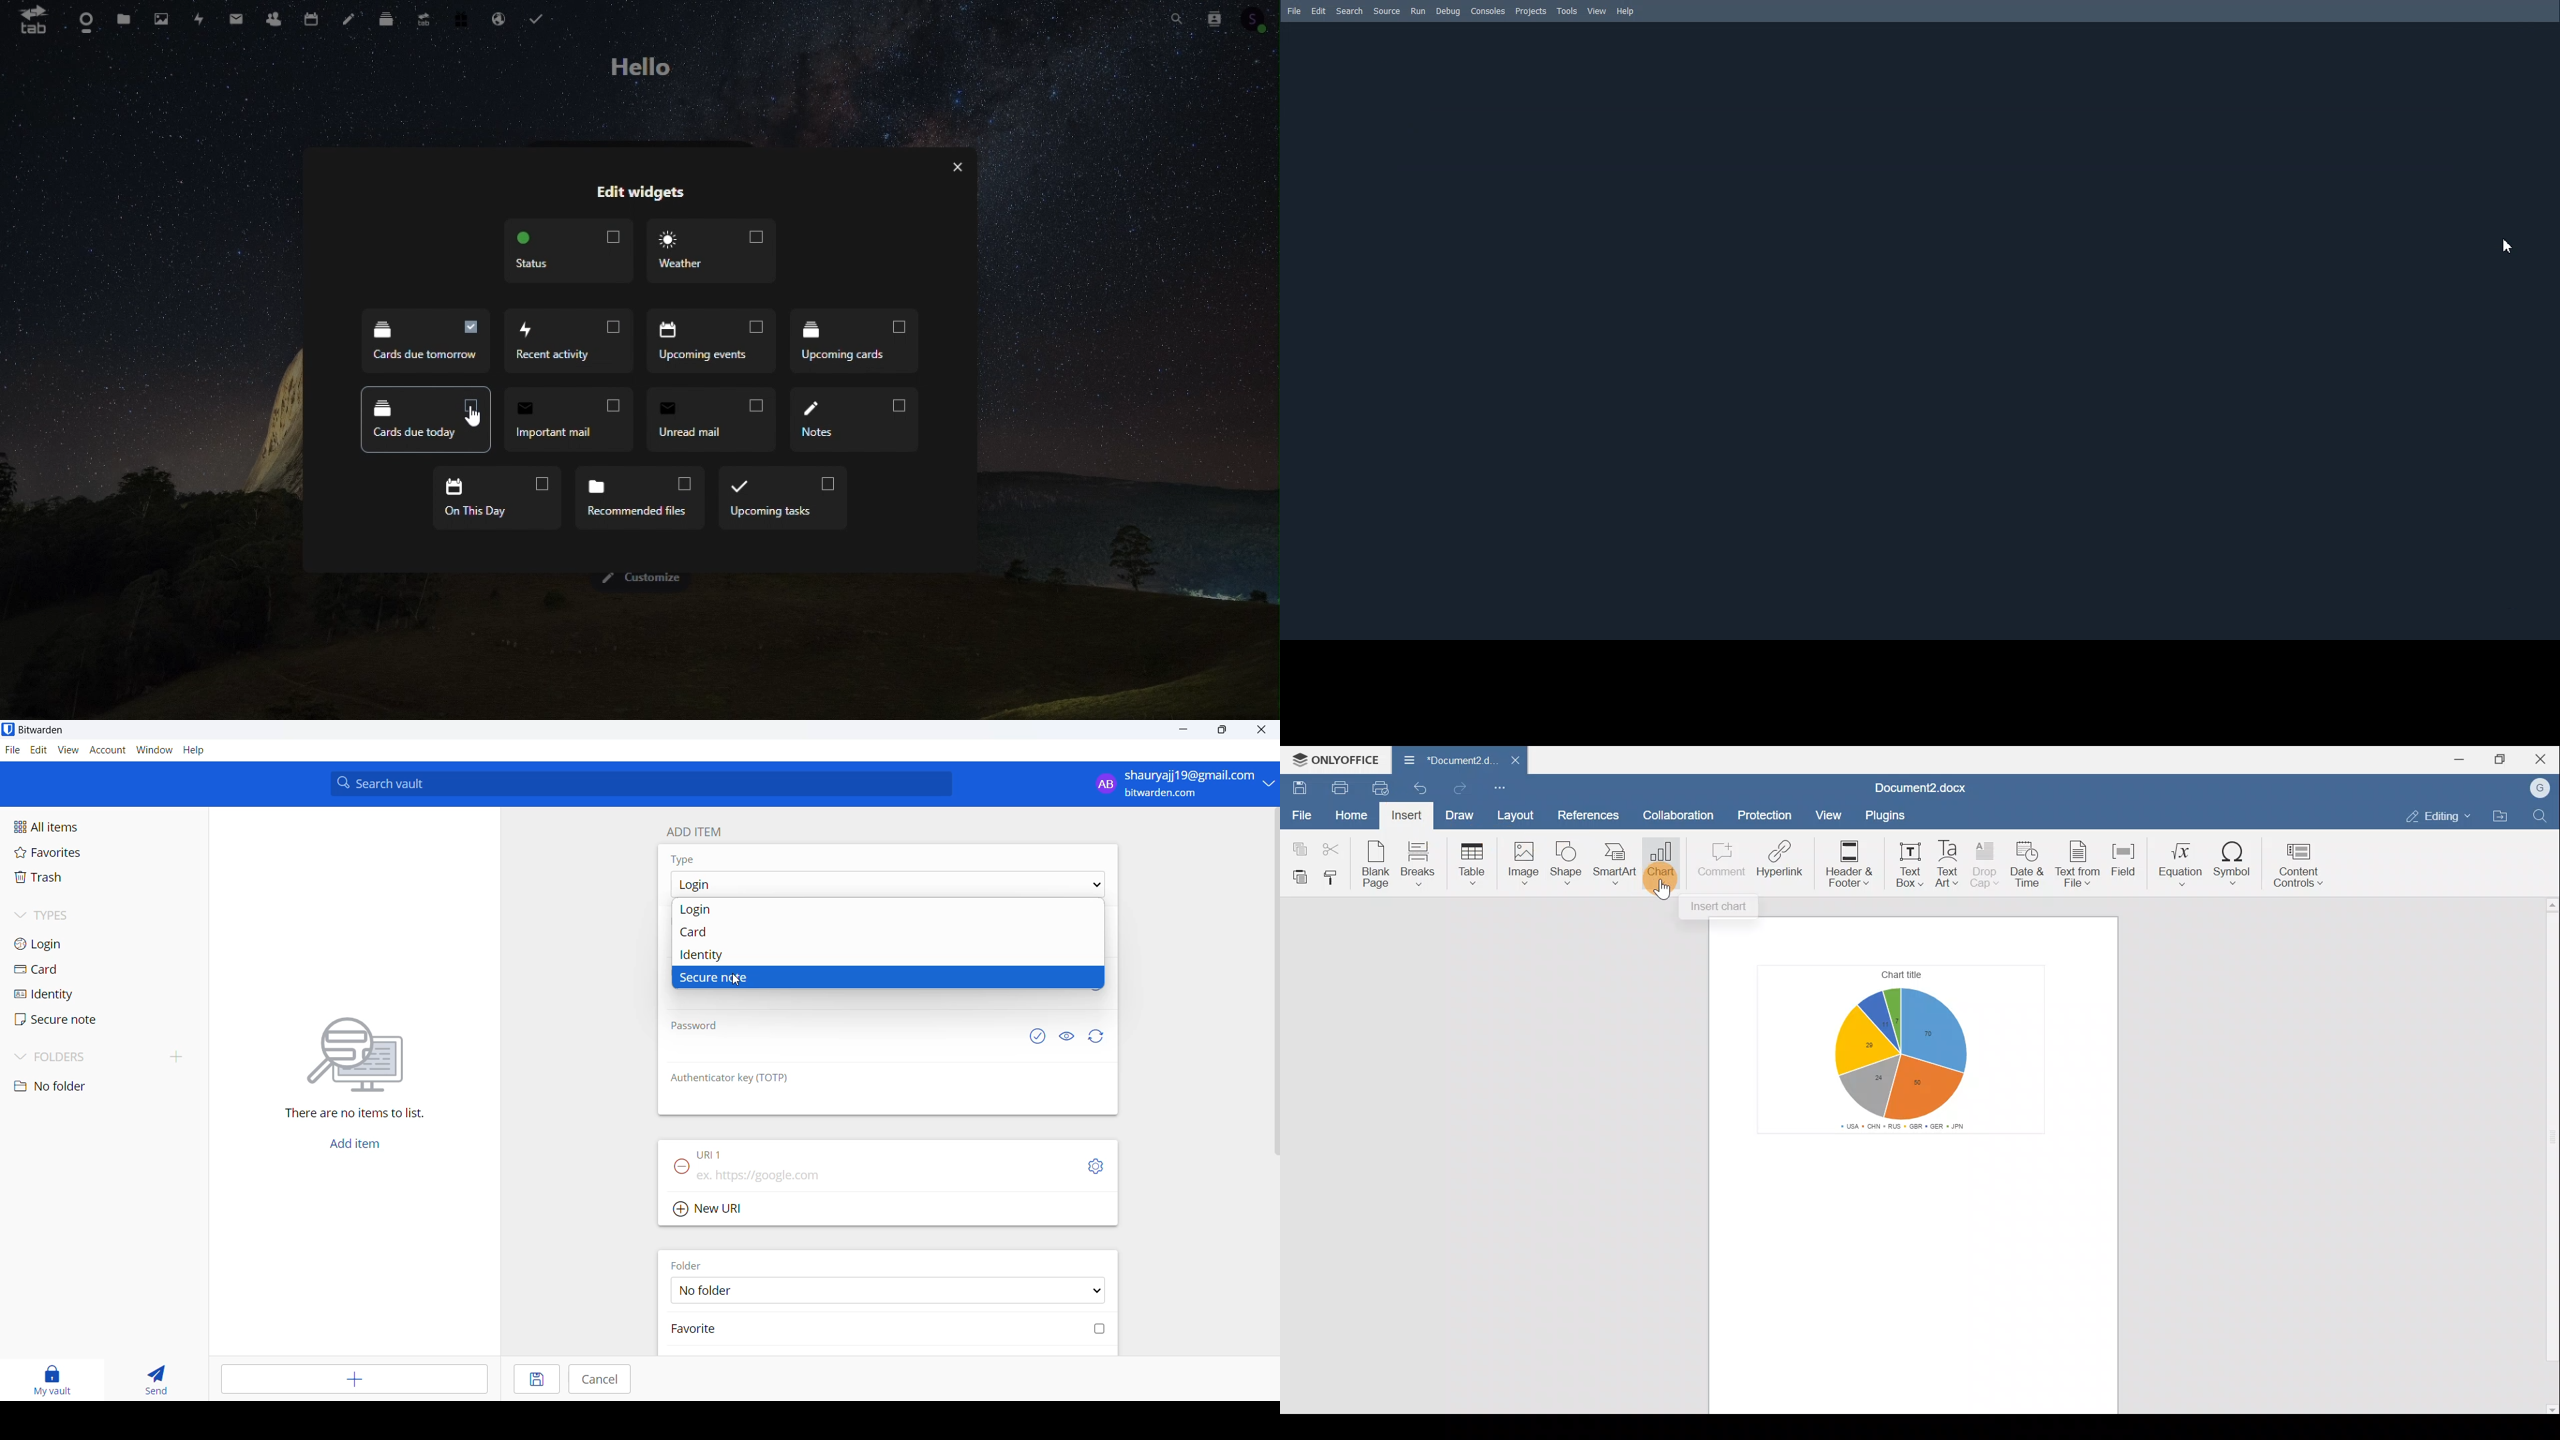 The height and width of the screenshot is (1456, 2576). I want to click on settings, so click(1096, 1170).